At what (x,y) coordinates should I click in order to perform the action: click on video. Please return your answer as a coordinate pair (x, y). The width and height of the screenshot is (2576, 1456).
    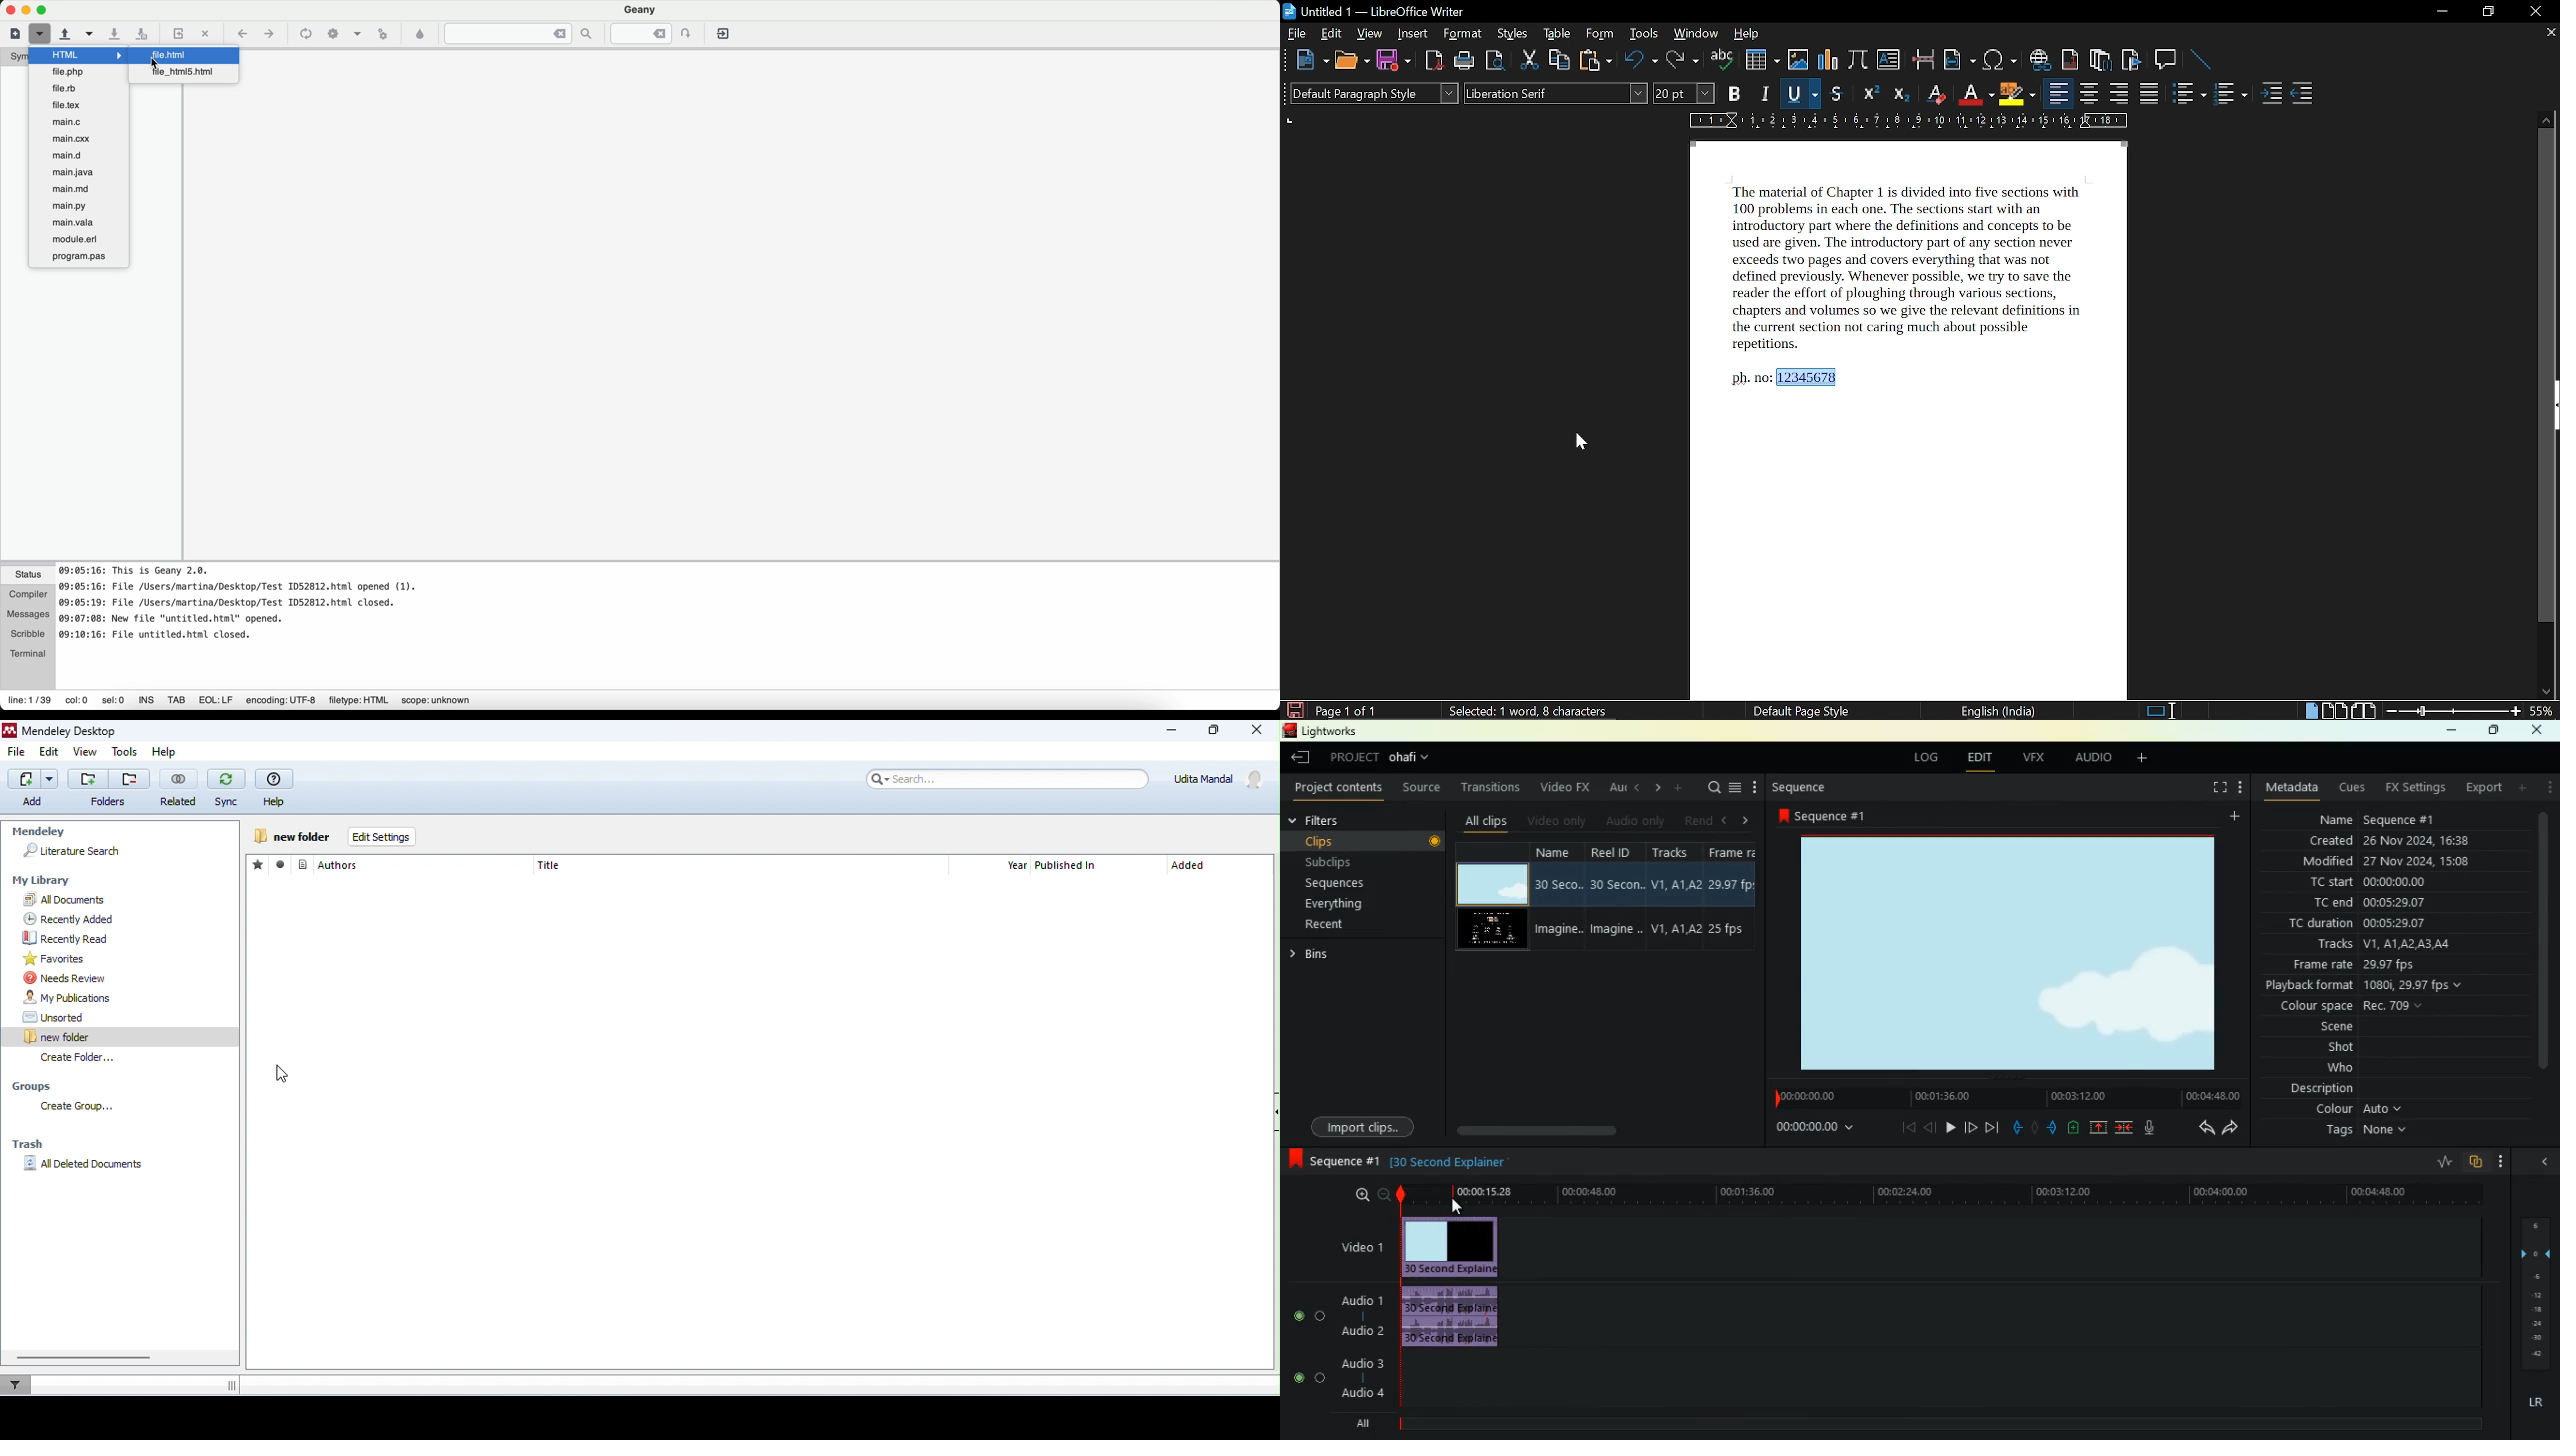
    Looking at the image, I should click on (1493, 882).